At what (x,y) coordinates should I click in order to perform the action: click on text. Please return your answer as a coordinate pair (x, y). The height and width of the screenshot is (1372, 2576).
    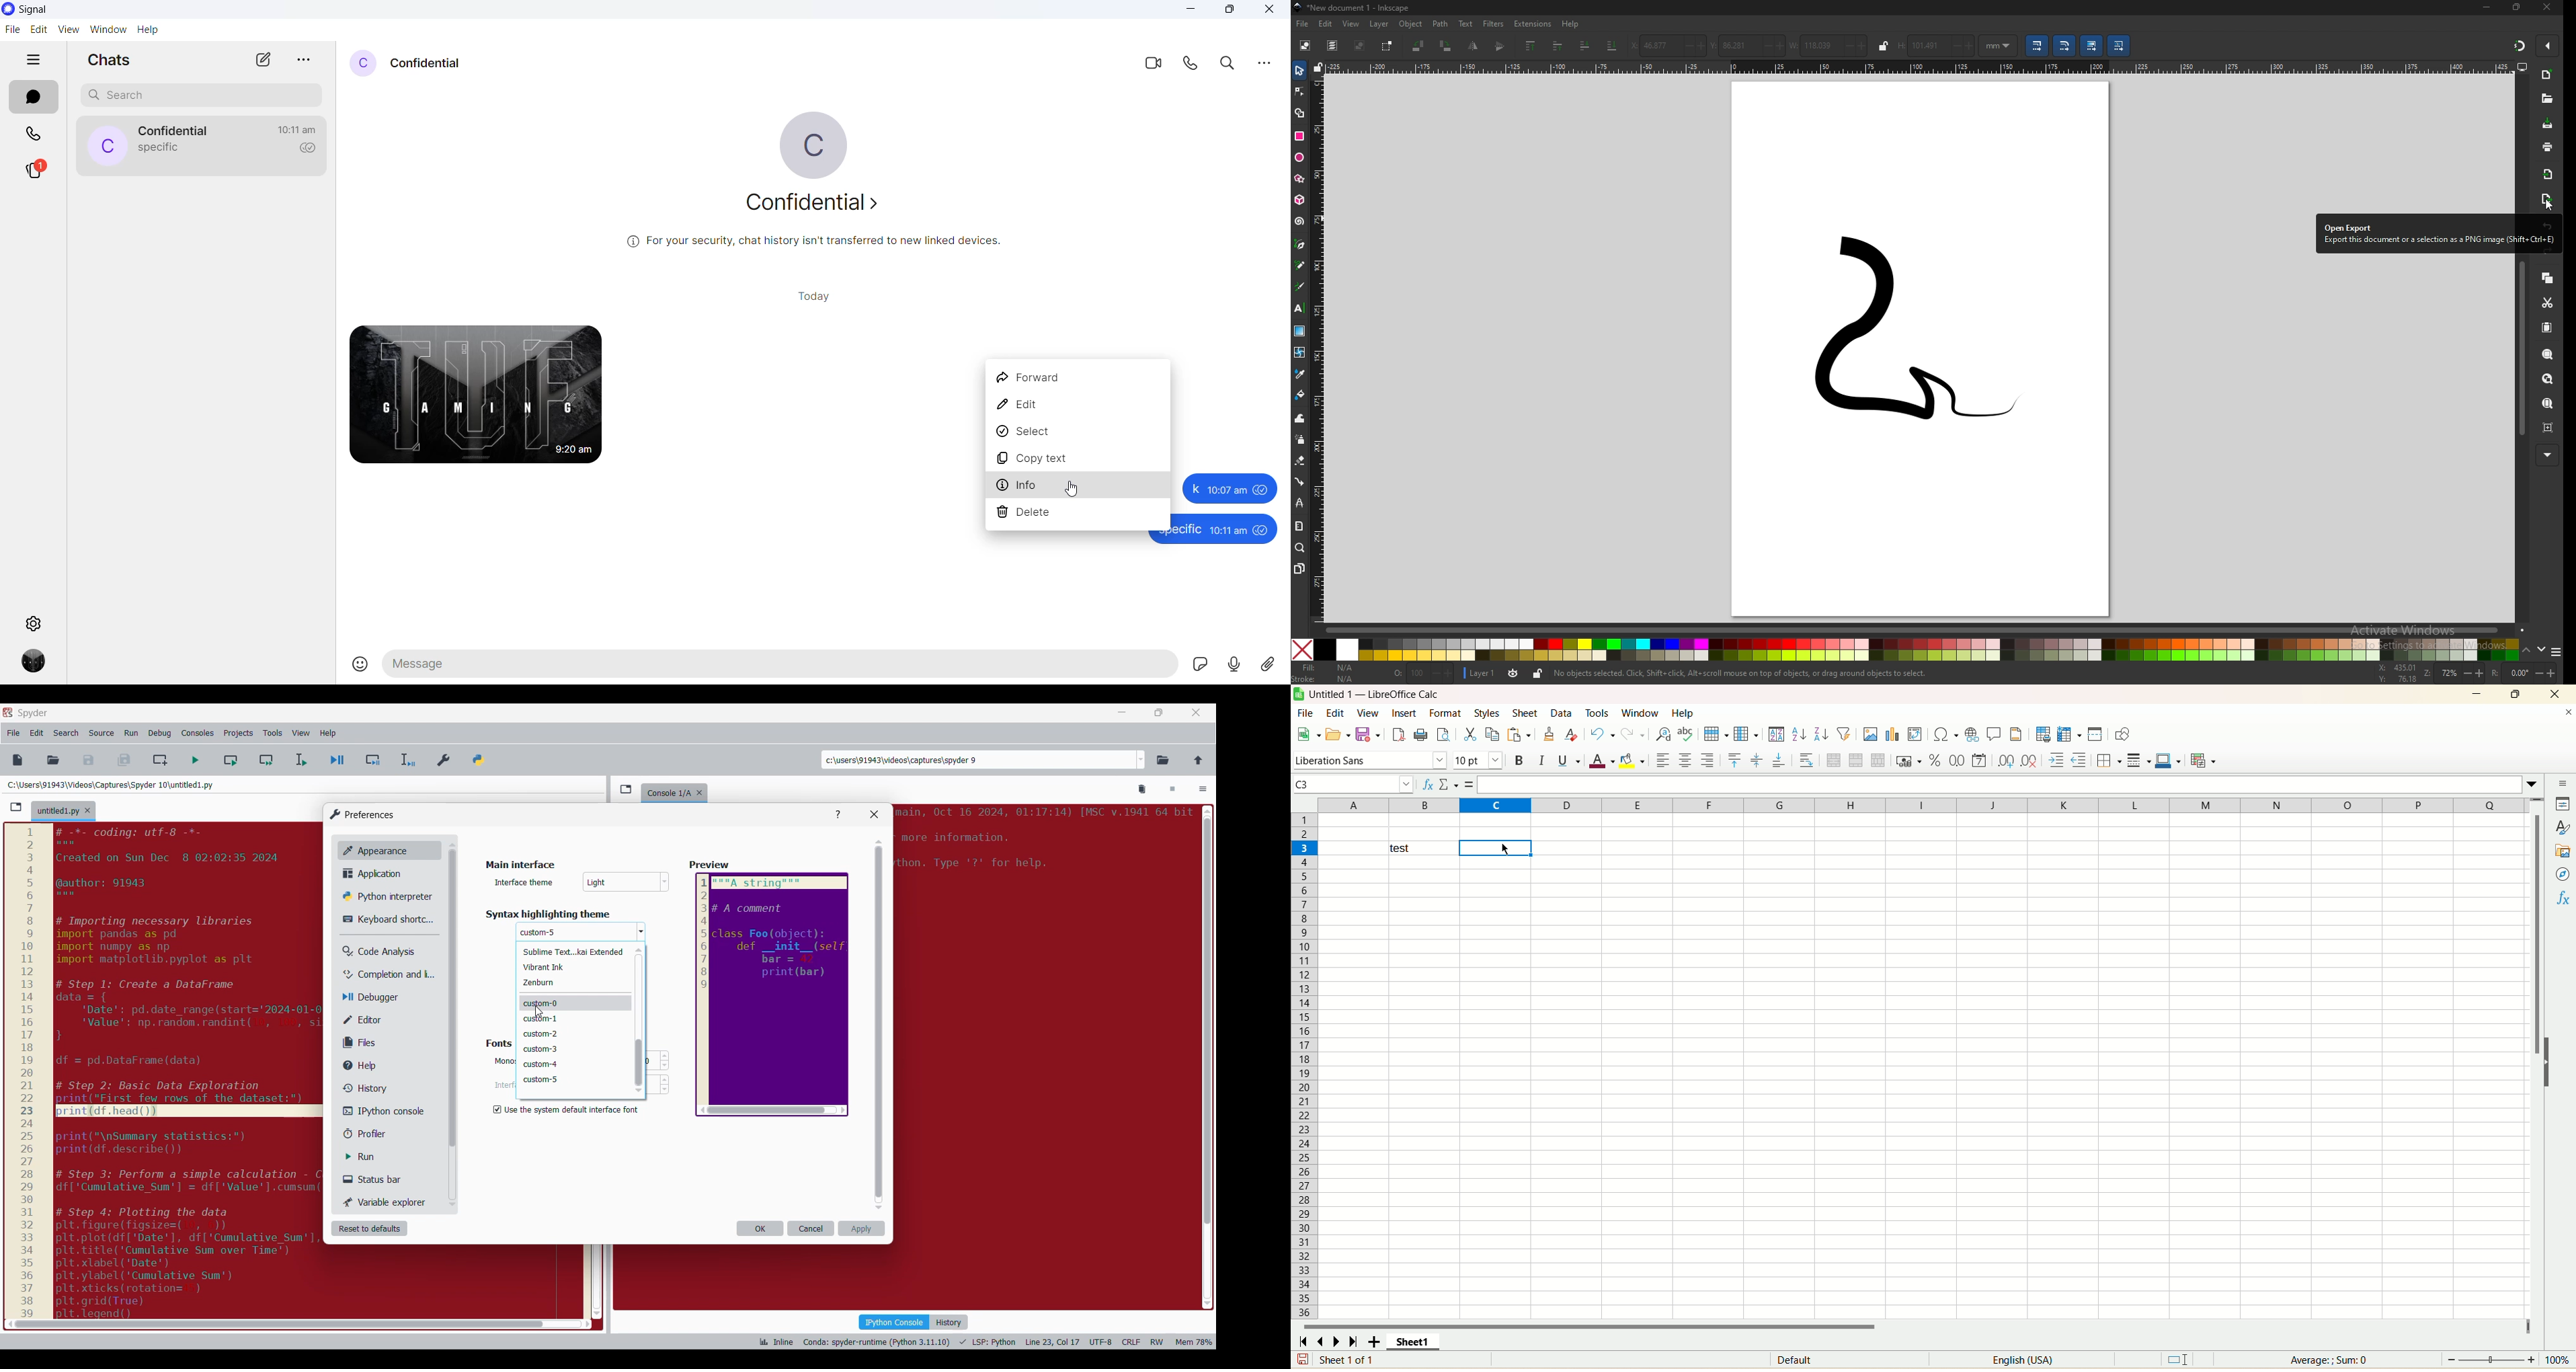
    Looking at the image, I should click on (1466, 23).